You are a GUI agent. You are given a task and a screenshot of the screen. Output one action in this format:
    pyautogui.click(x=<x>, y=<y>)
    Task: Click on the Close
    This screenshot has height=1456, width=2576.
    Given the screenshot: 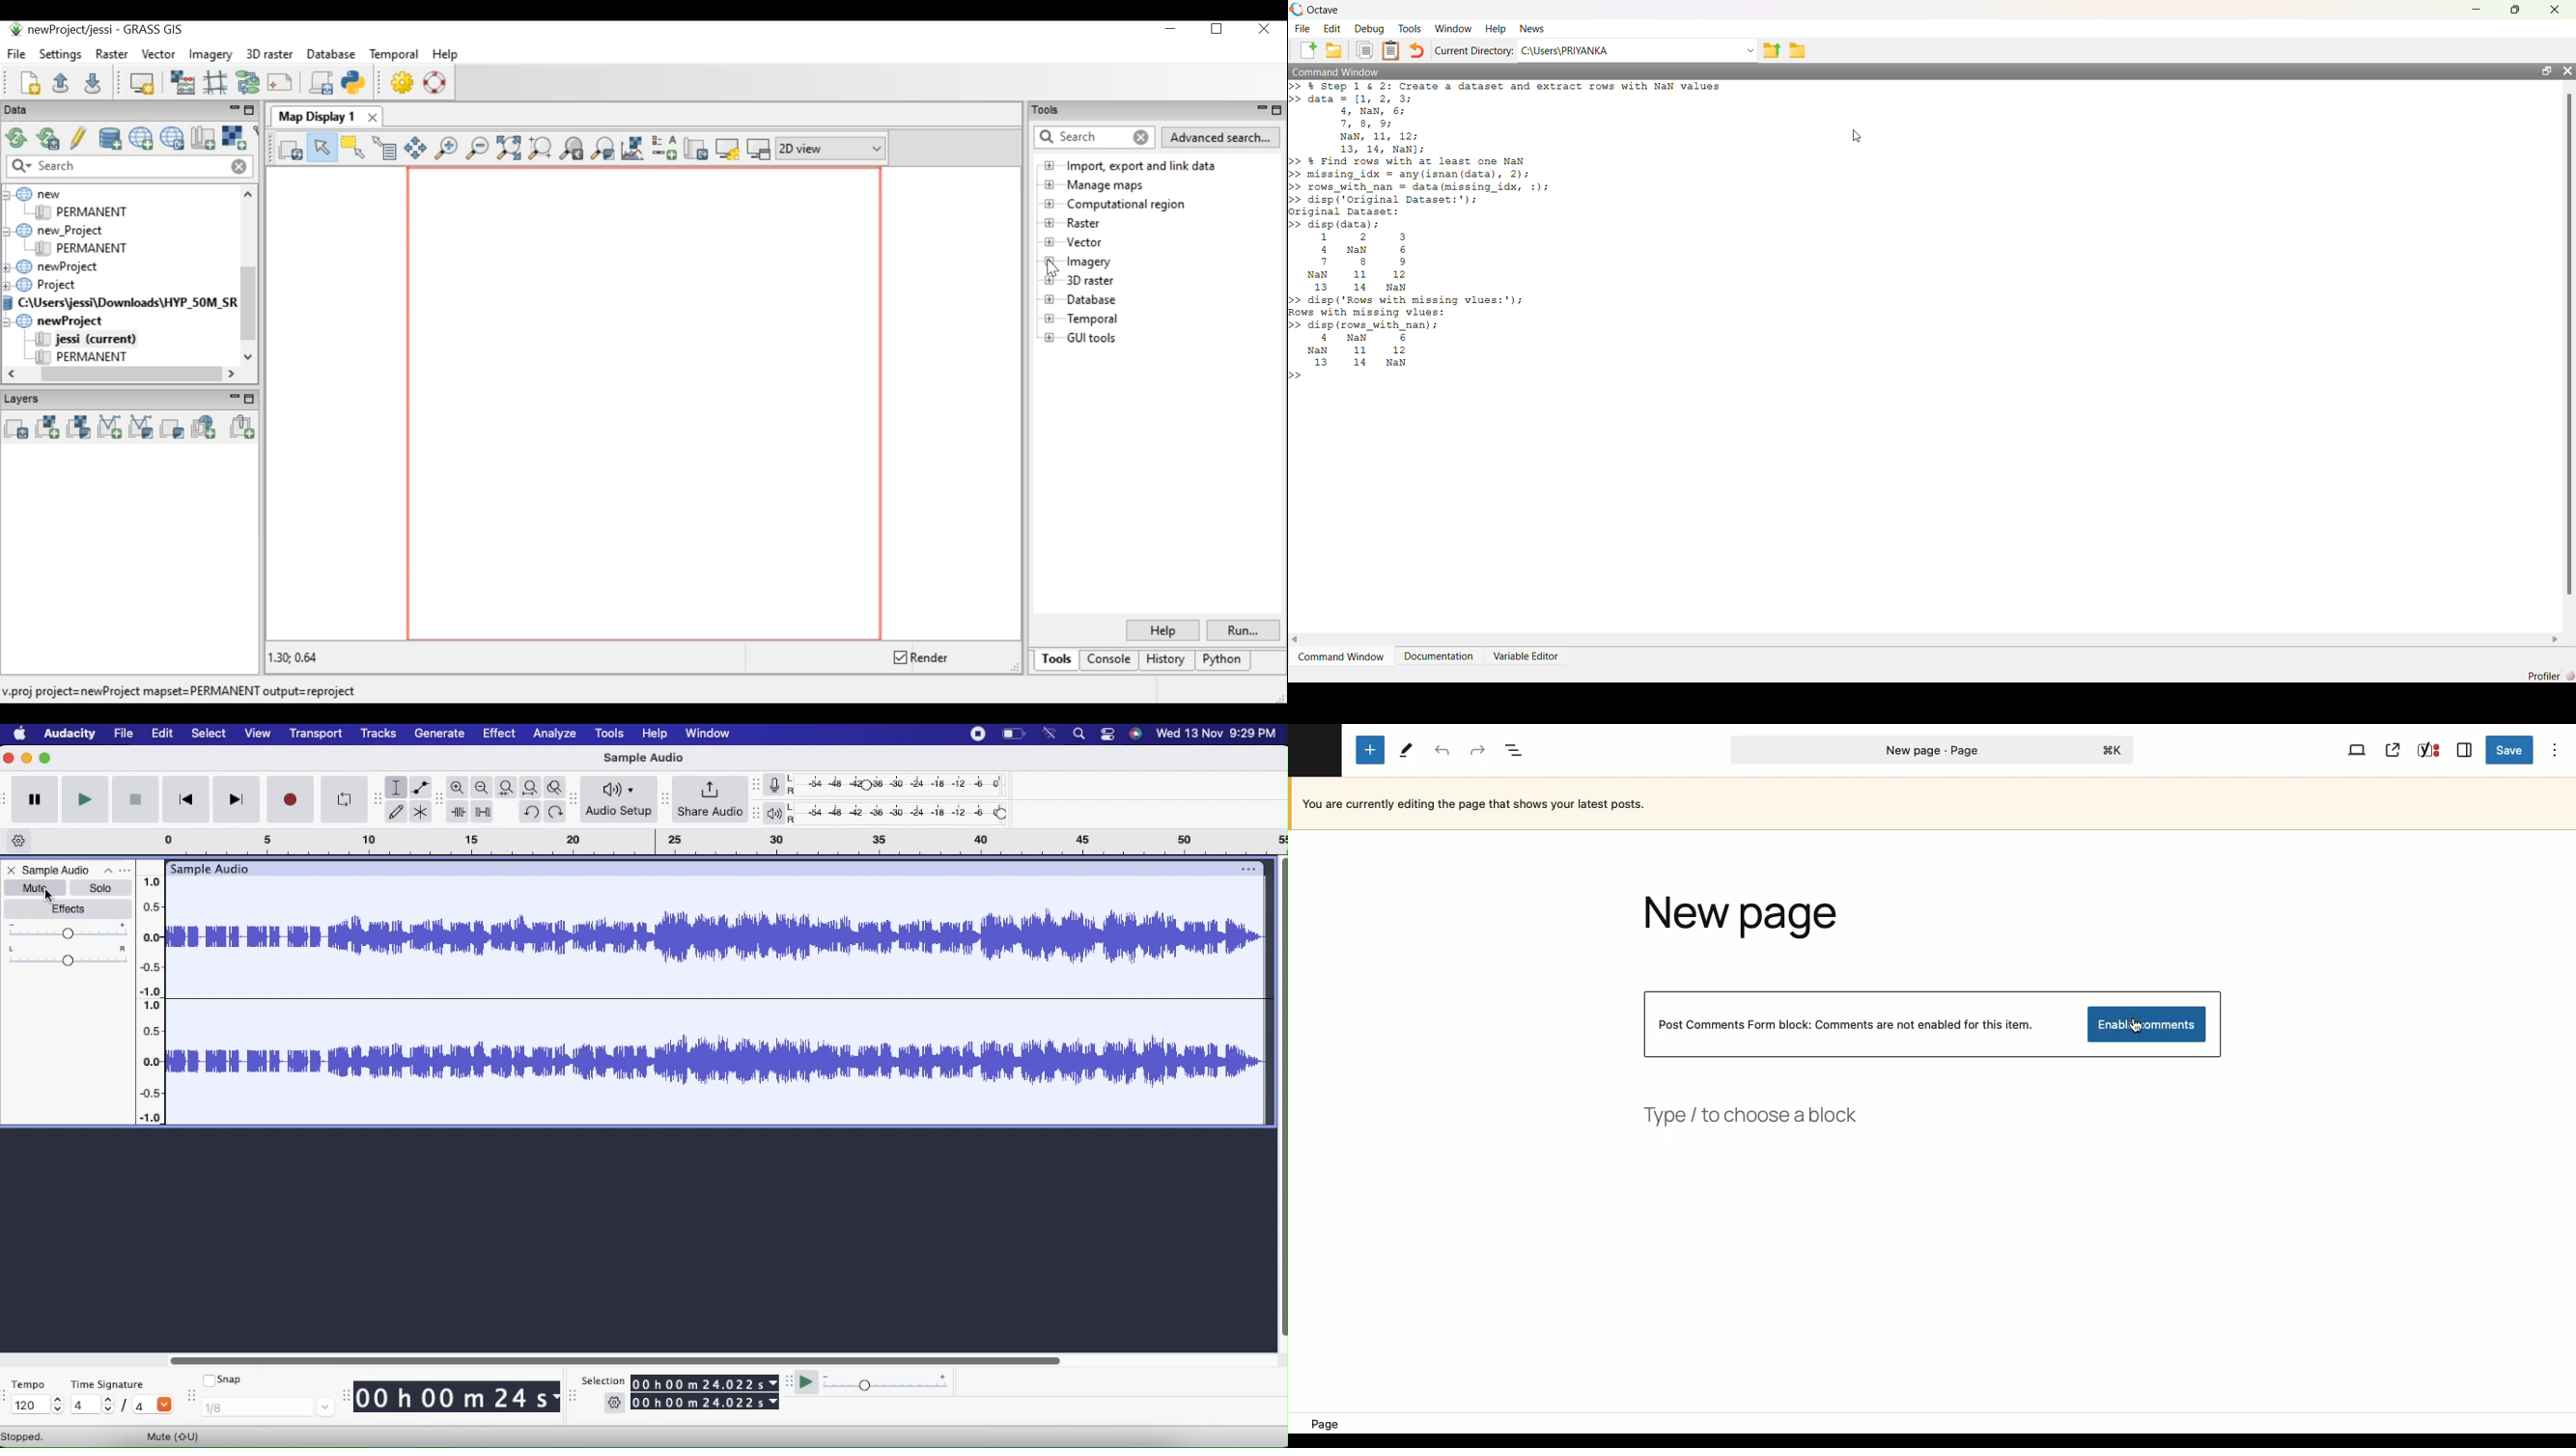 What is the action you would take?
    pyautogui.click(x=8, y=759)
    